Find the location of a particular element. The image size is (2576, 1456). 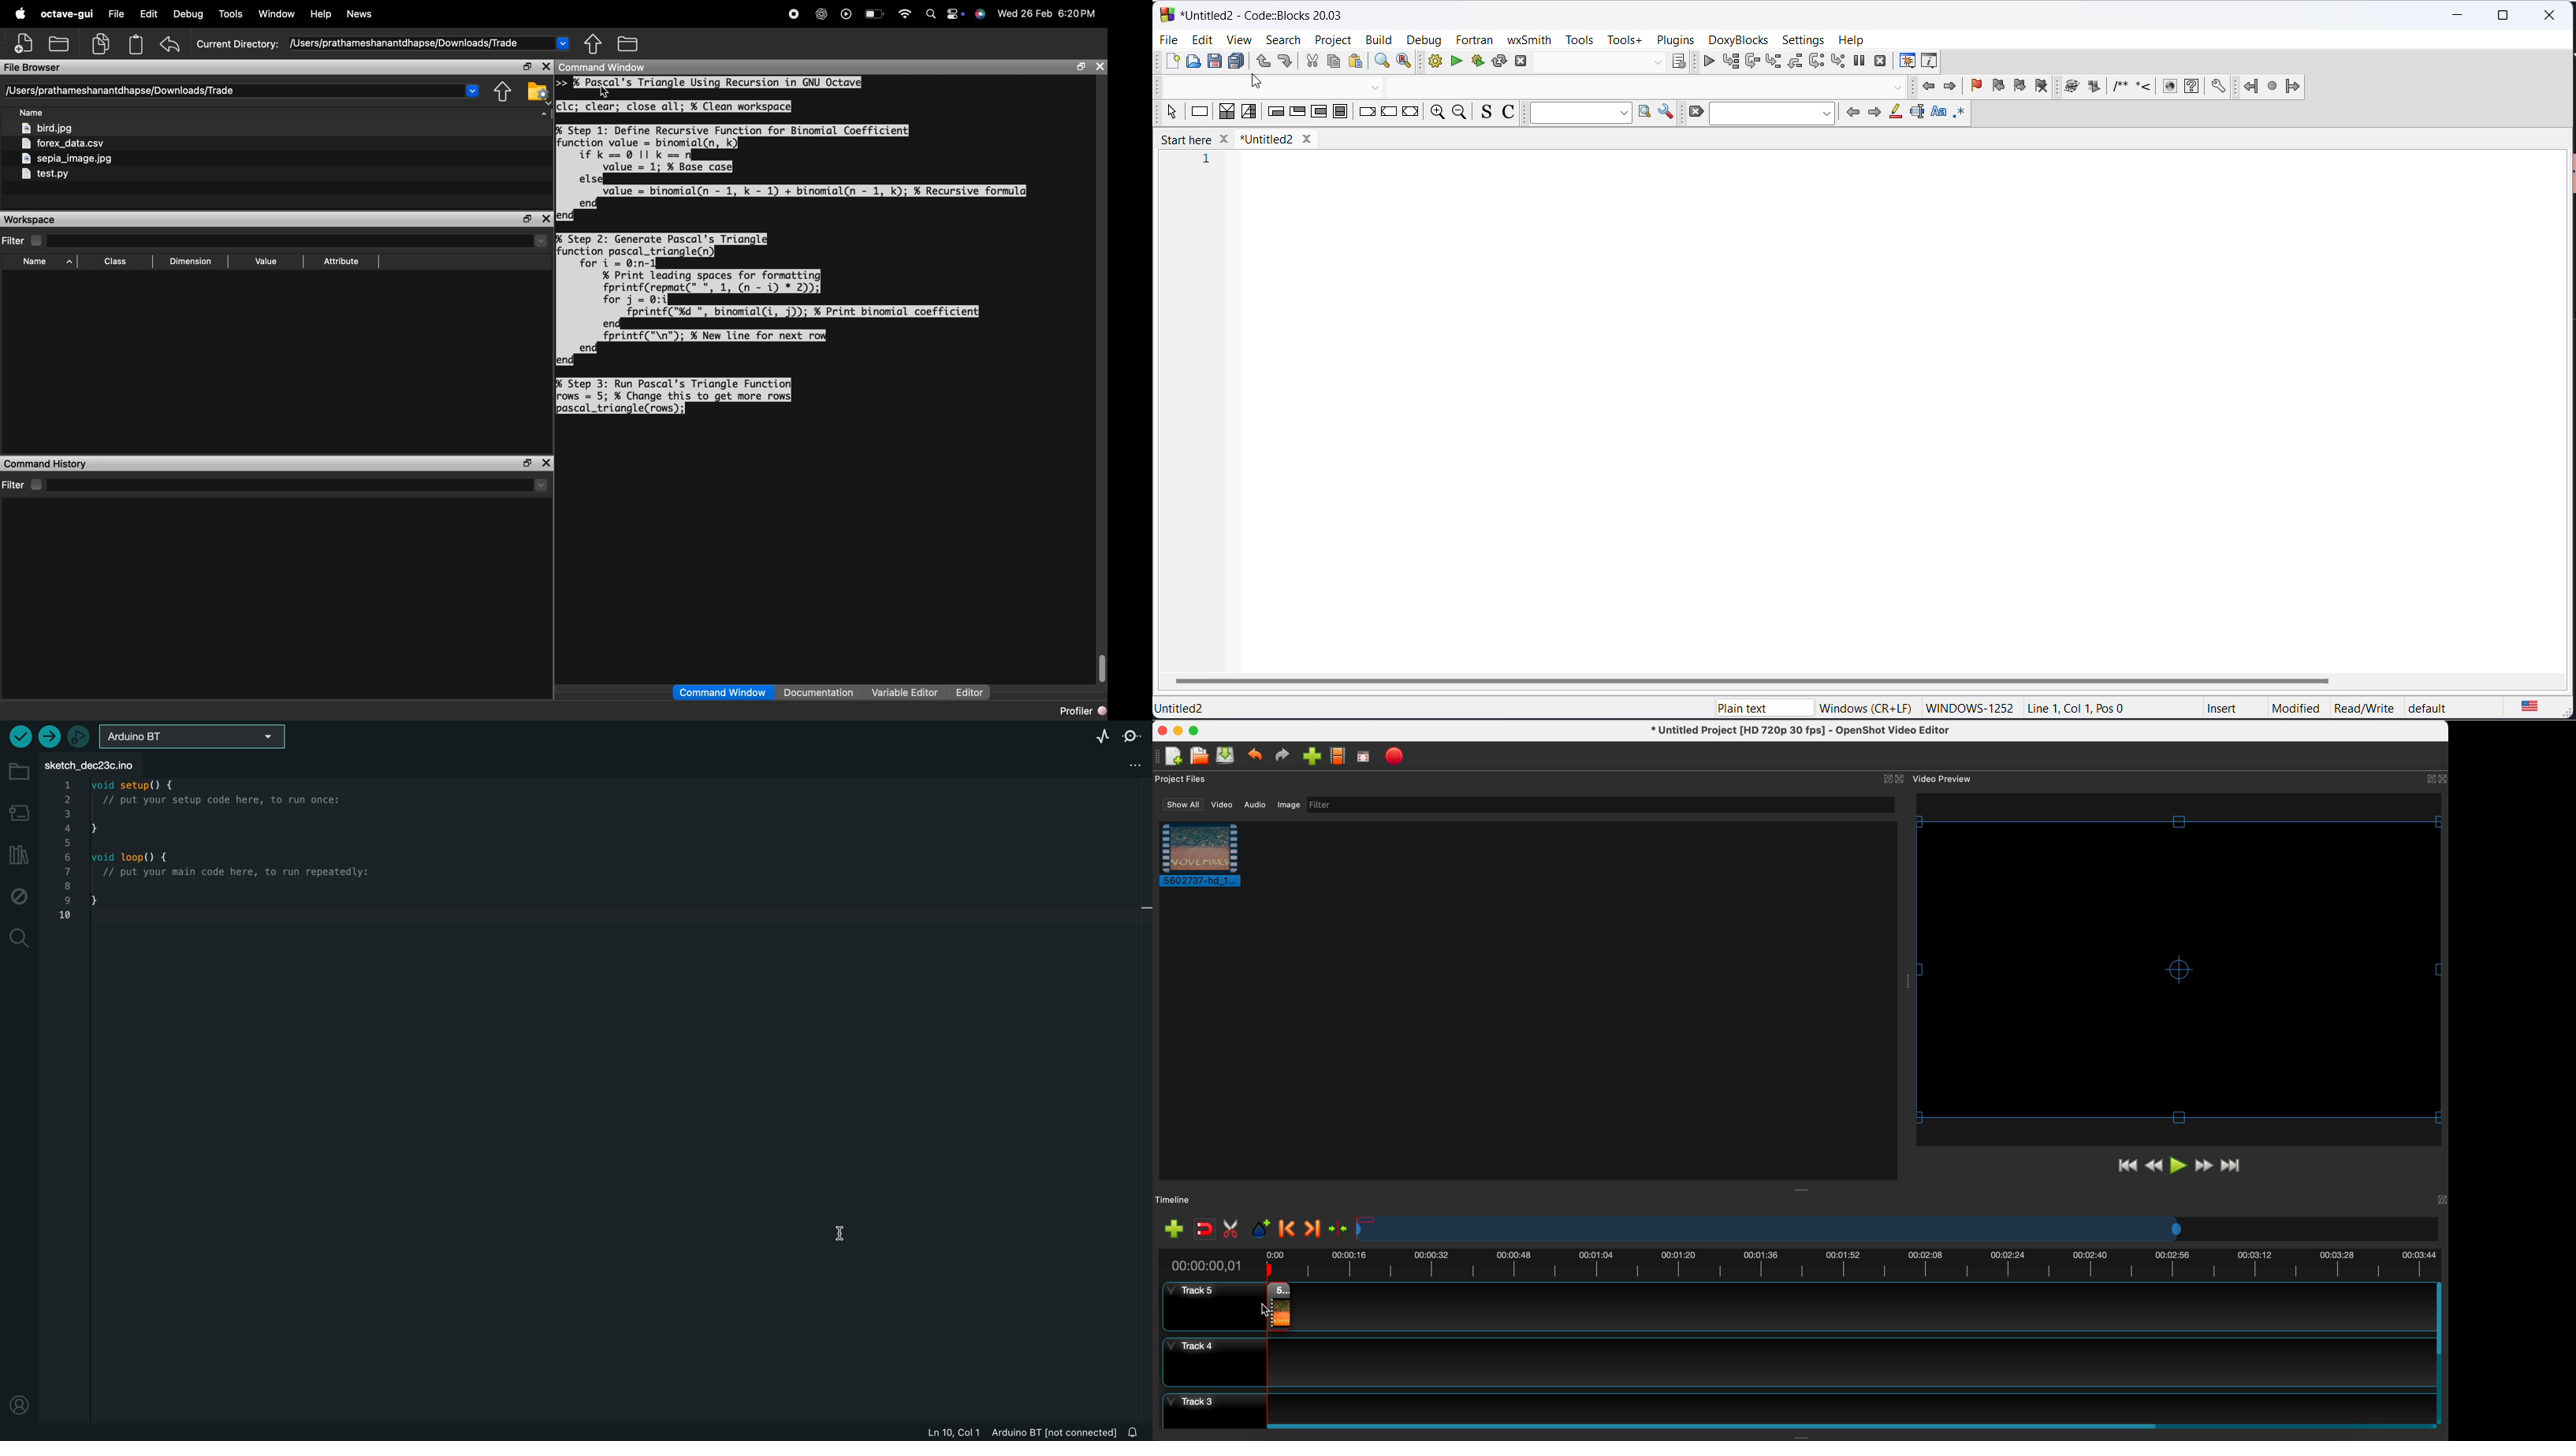

start here tab is located at coordinates (1191, 138).